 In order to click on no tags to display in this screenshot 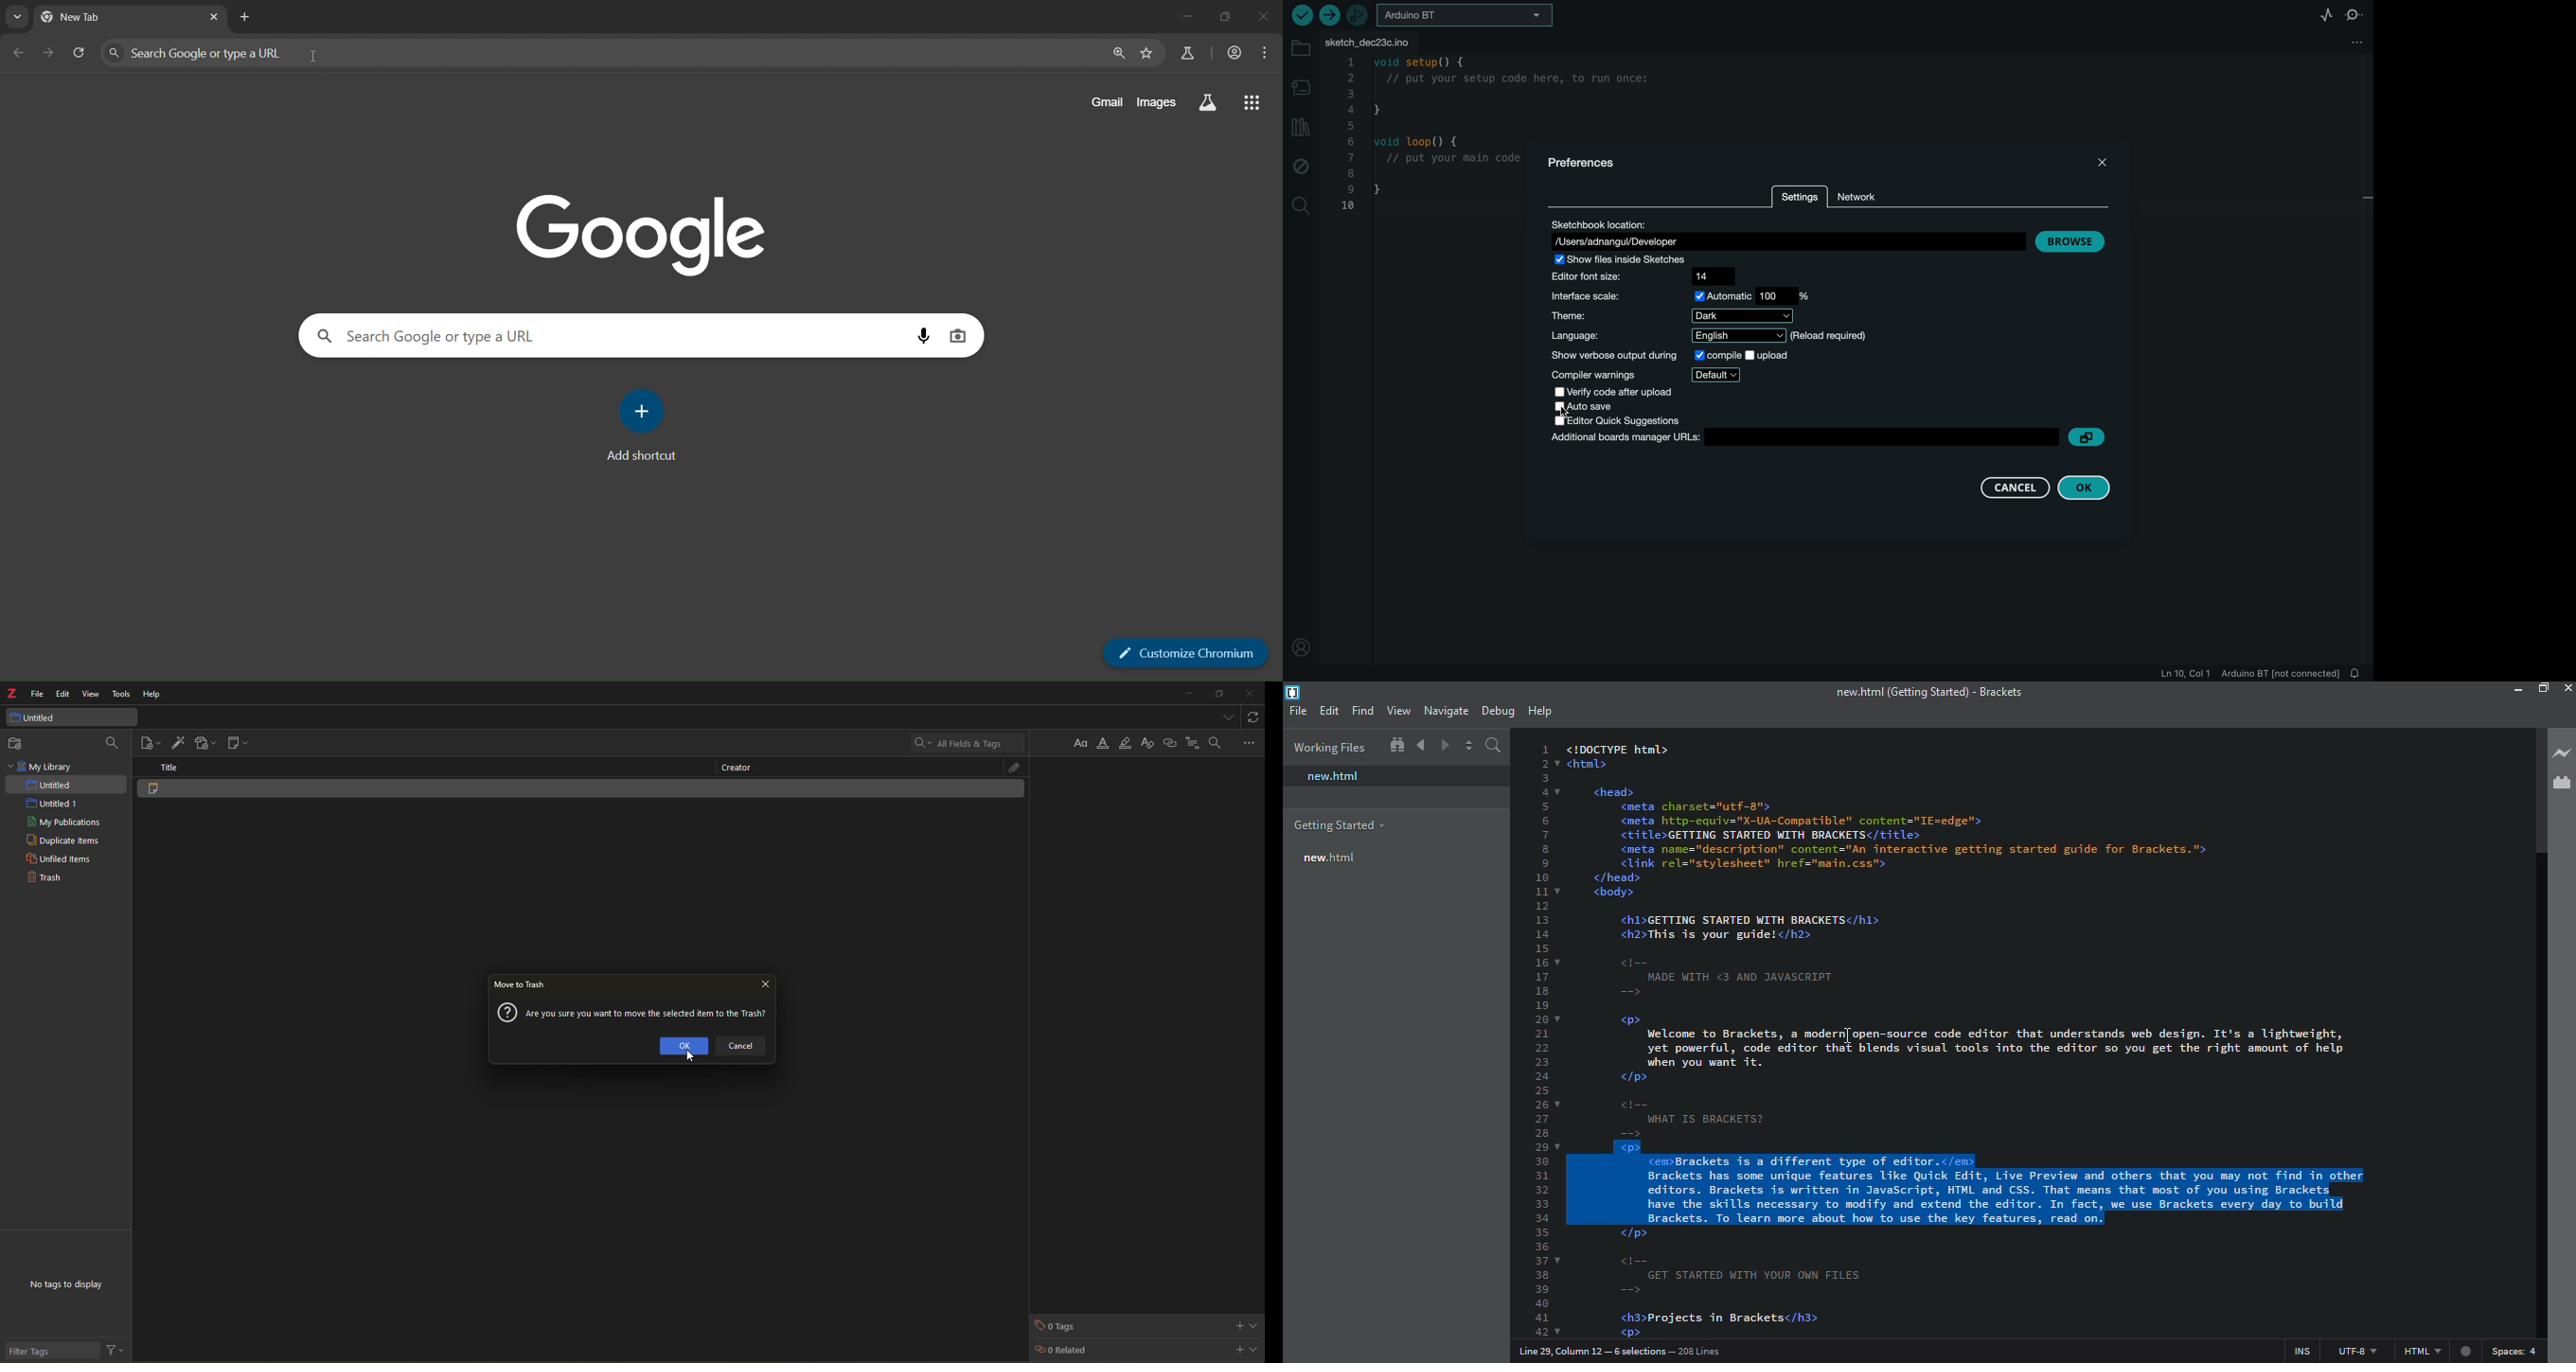, I will do `click(69, 1286)`.